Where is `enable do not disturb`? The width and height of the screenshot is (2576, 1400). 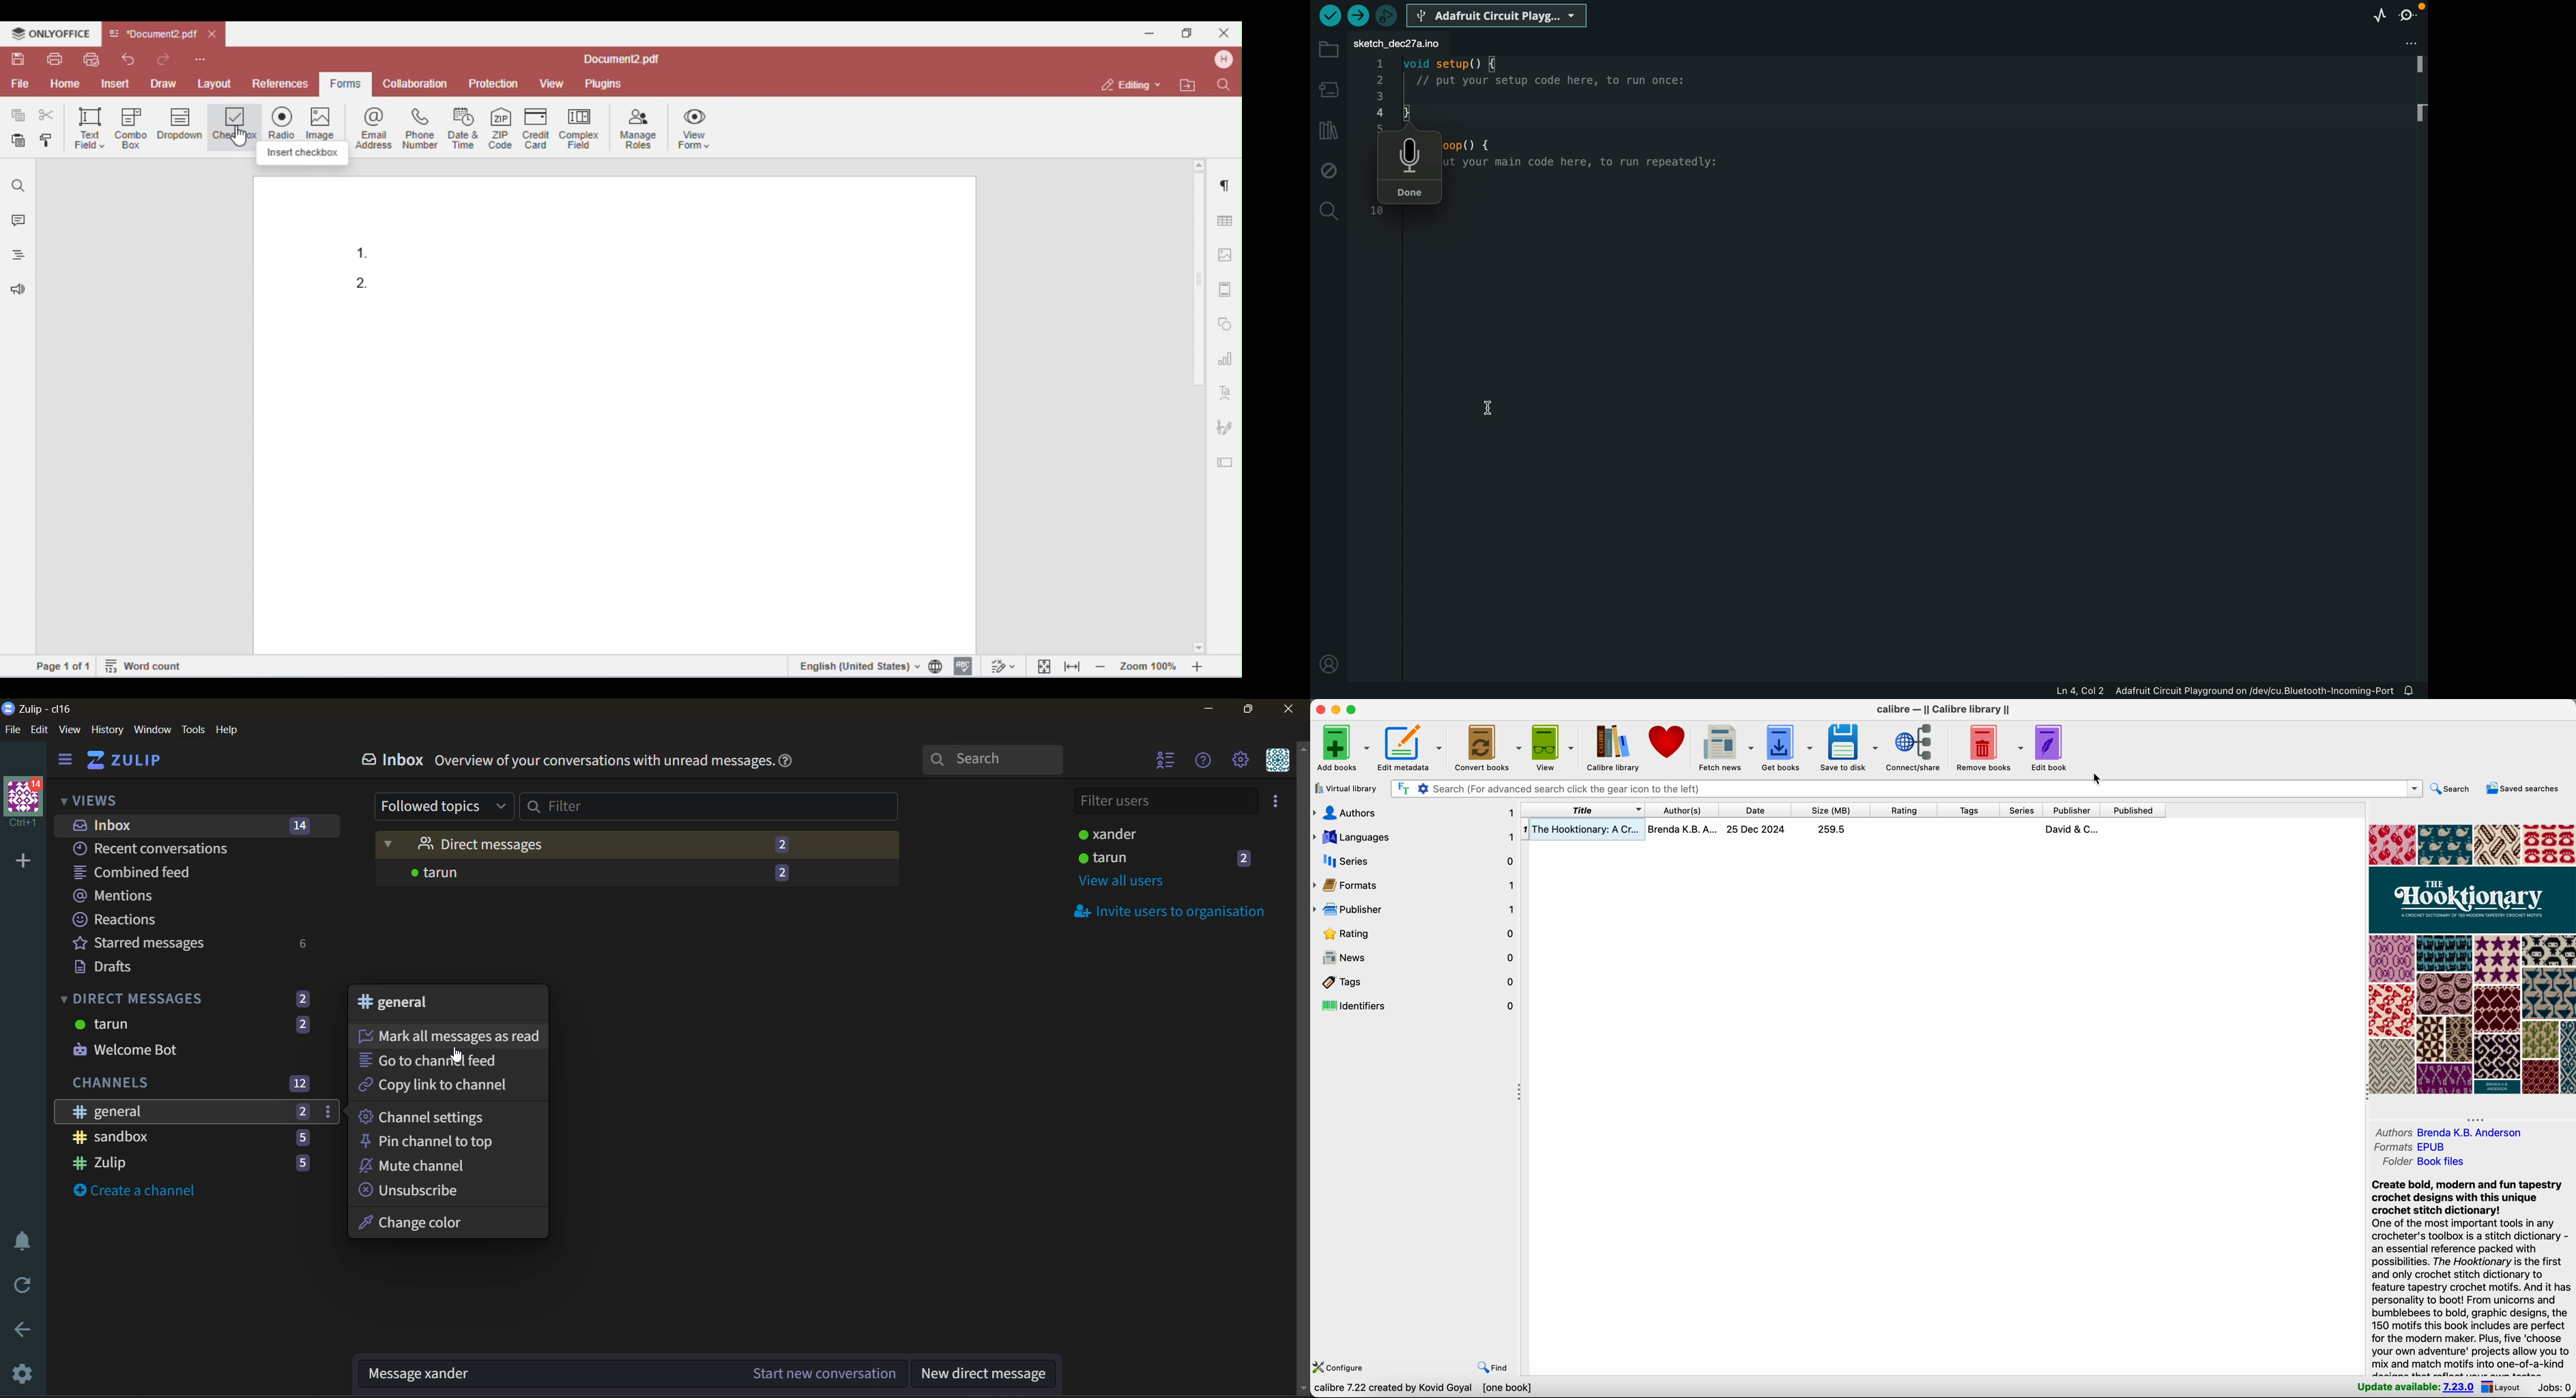 enable do not disturb is located at coordinates (23, 1243).